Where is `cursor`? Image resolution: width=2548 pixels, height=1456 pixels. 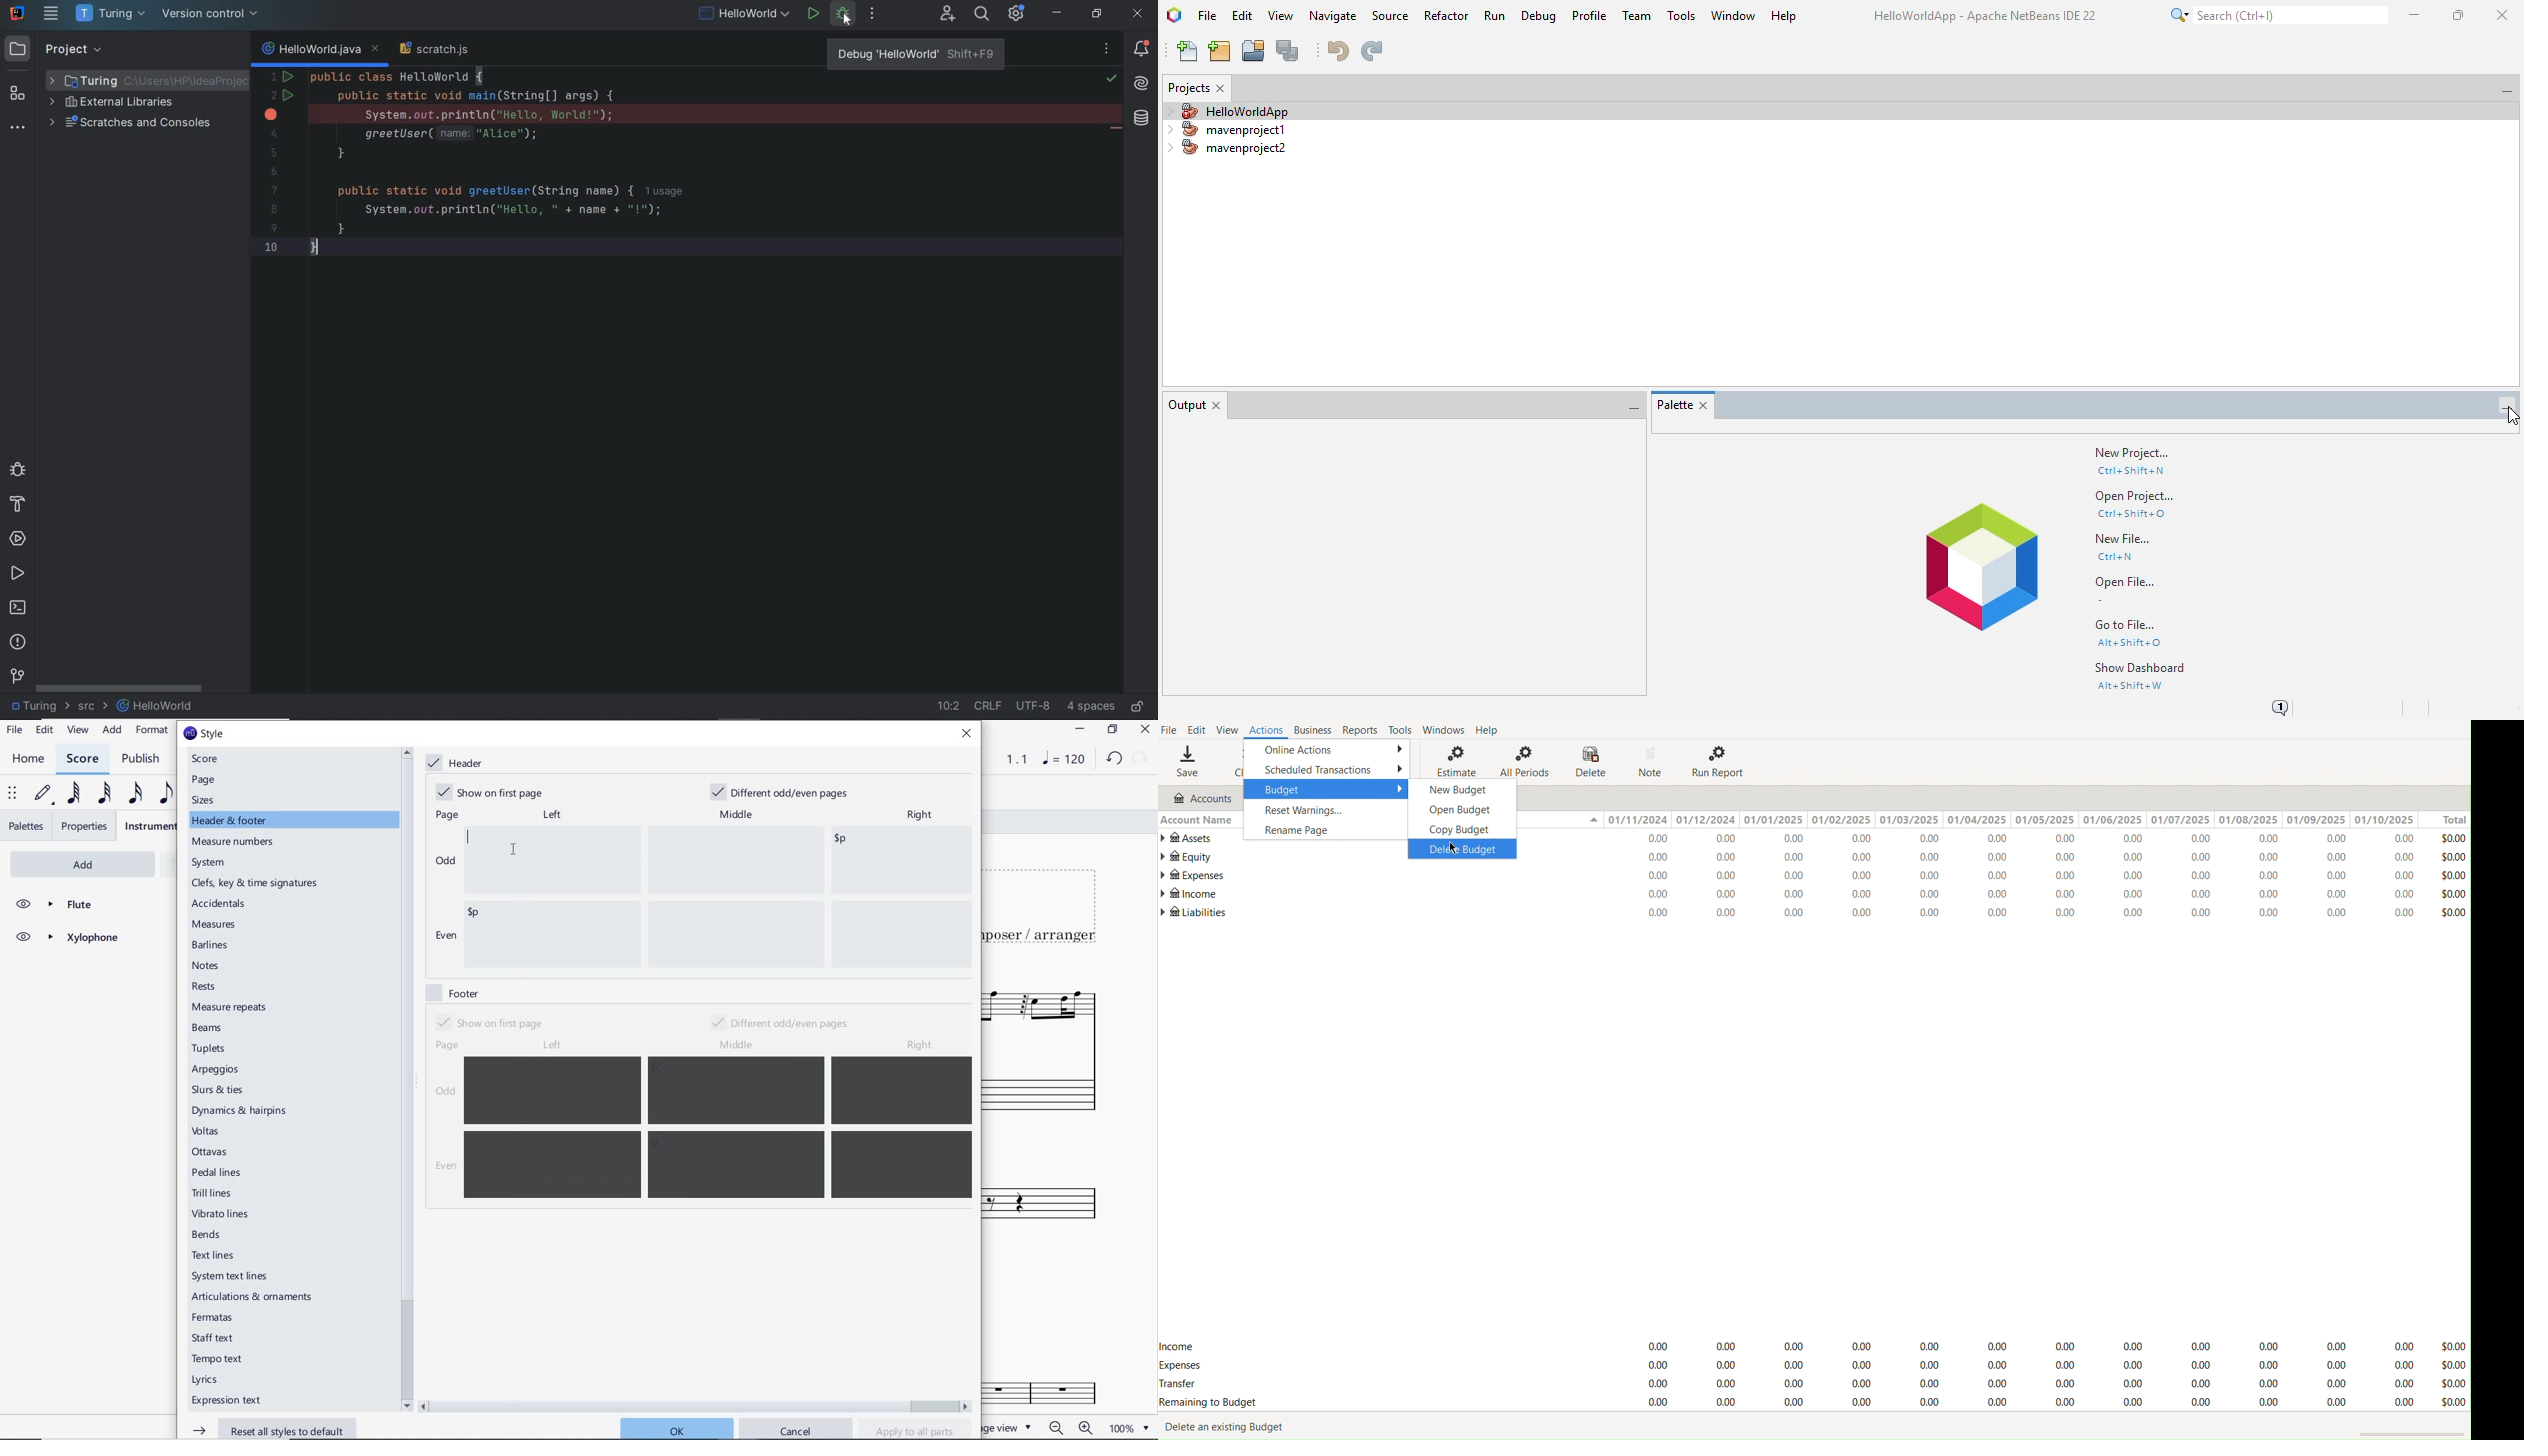
cursor is located at coordinates (1453, 848).